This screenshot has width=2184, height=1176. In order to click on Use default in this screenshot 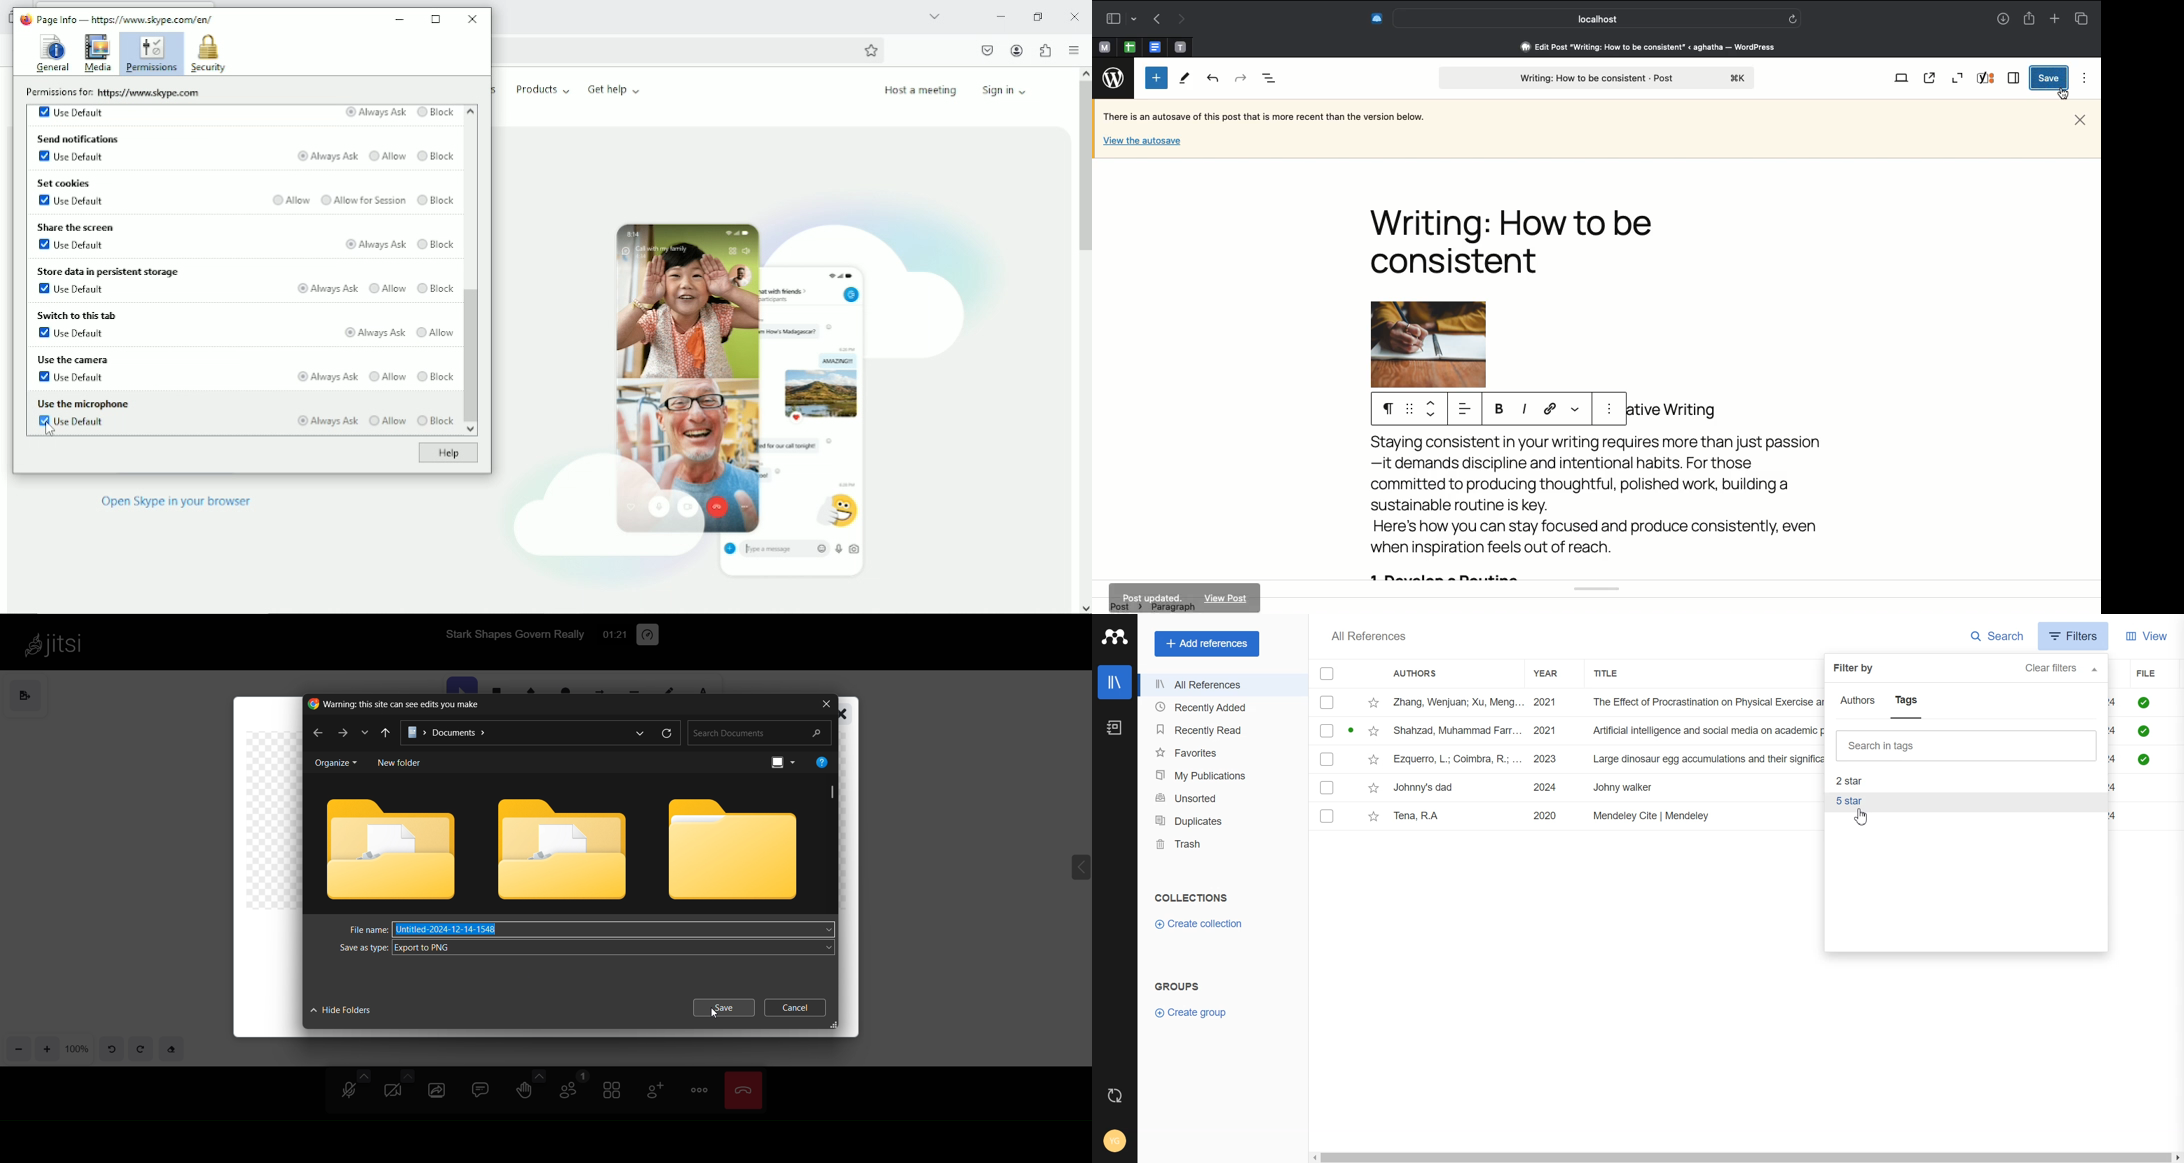, I will do `click(72, 377)`.